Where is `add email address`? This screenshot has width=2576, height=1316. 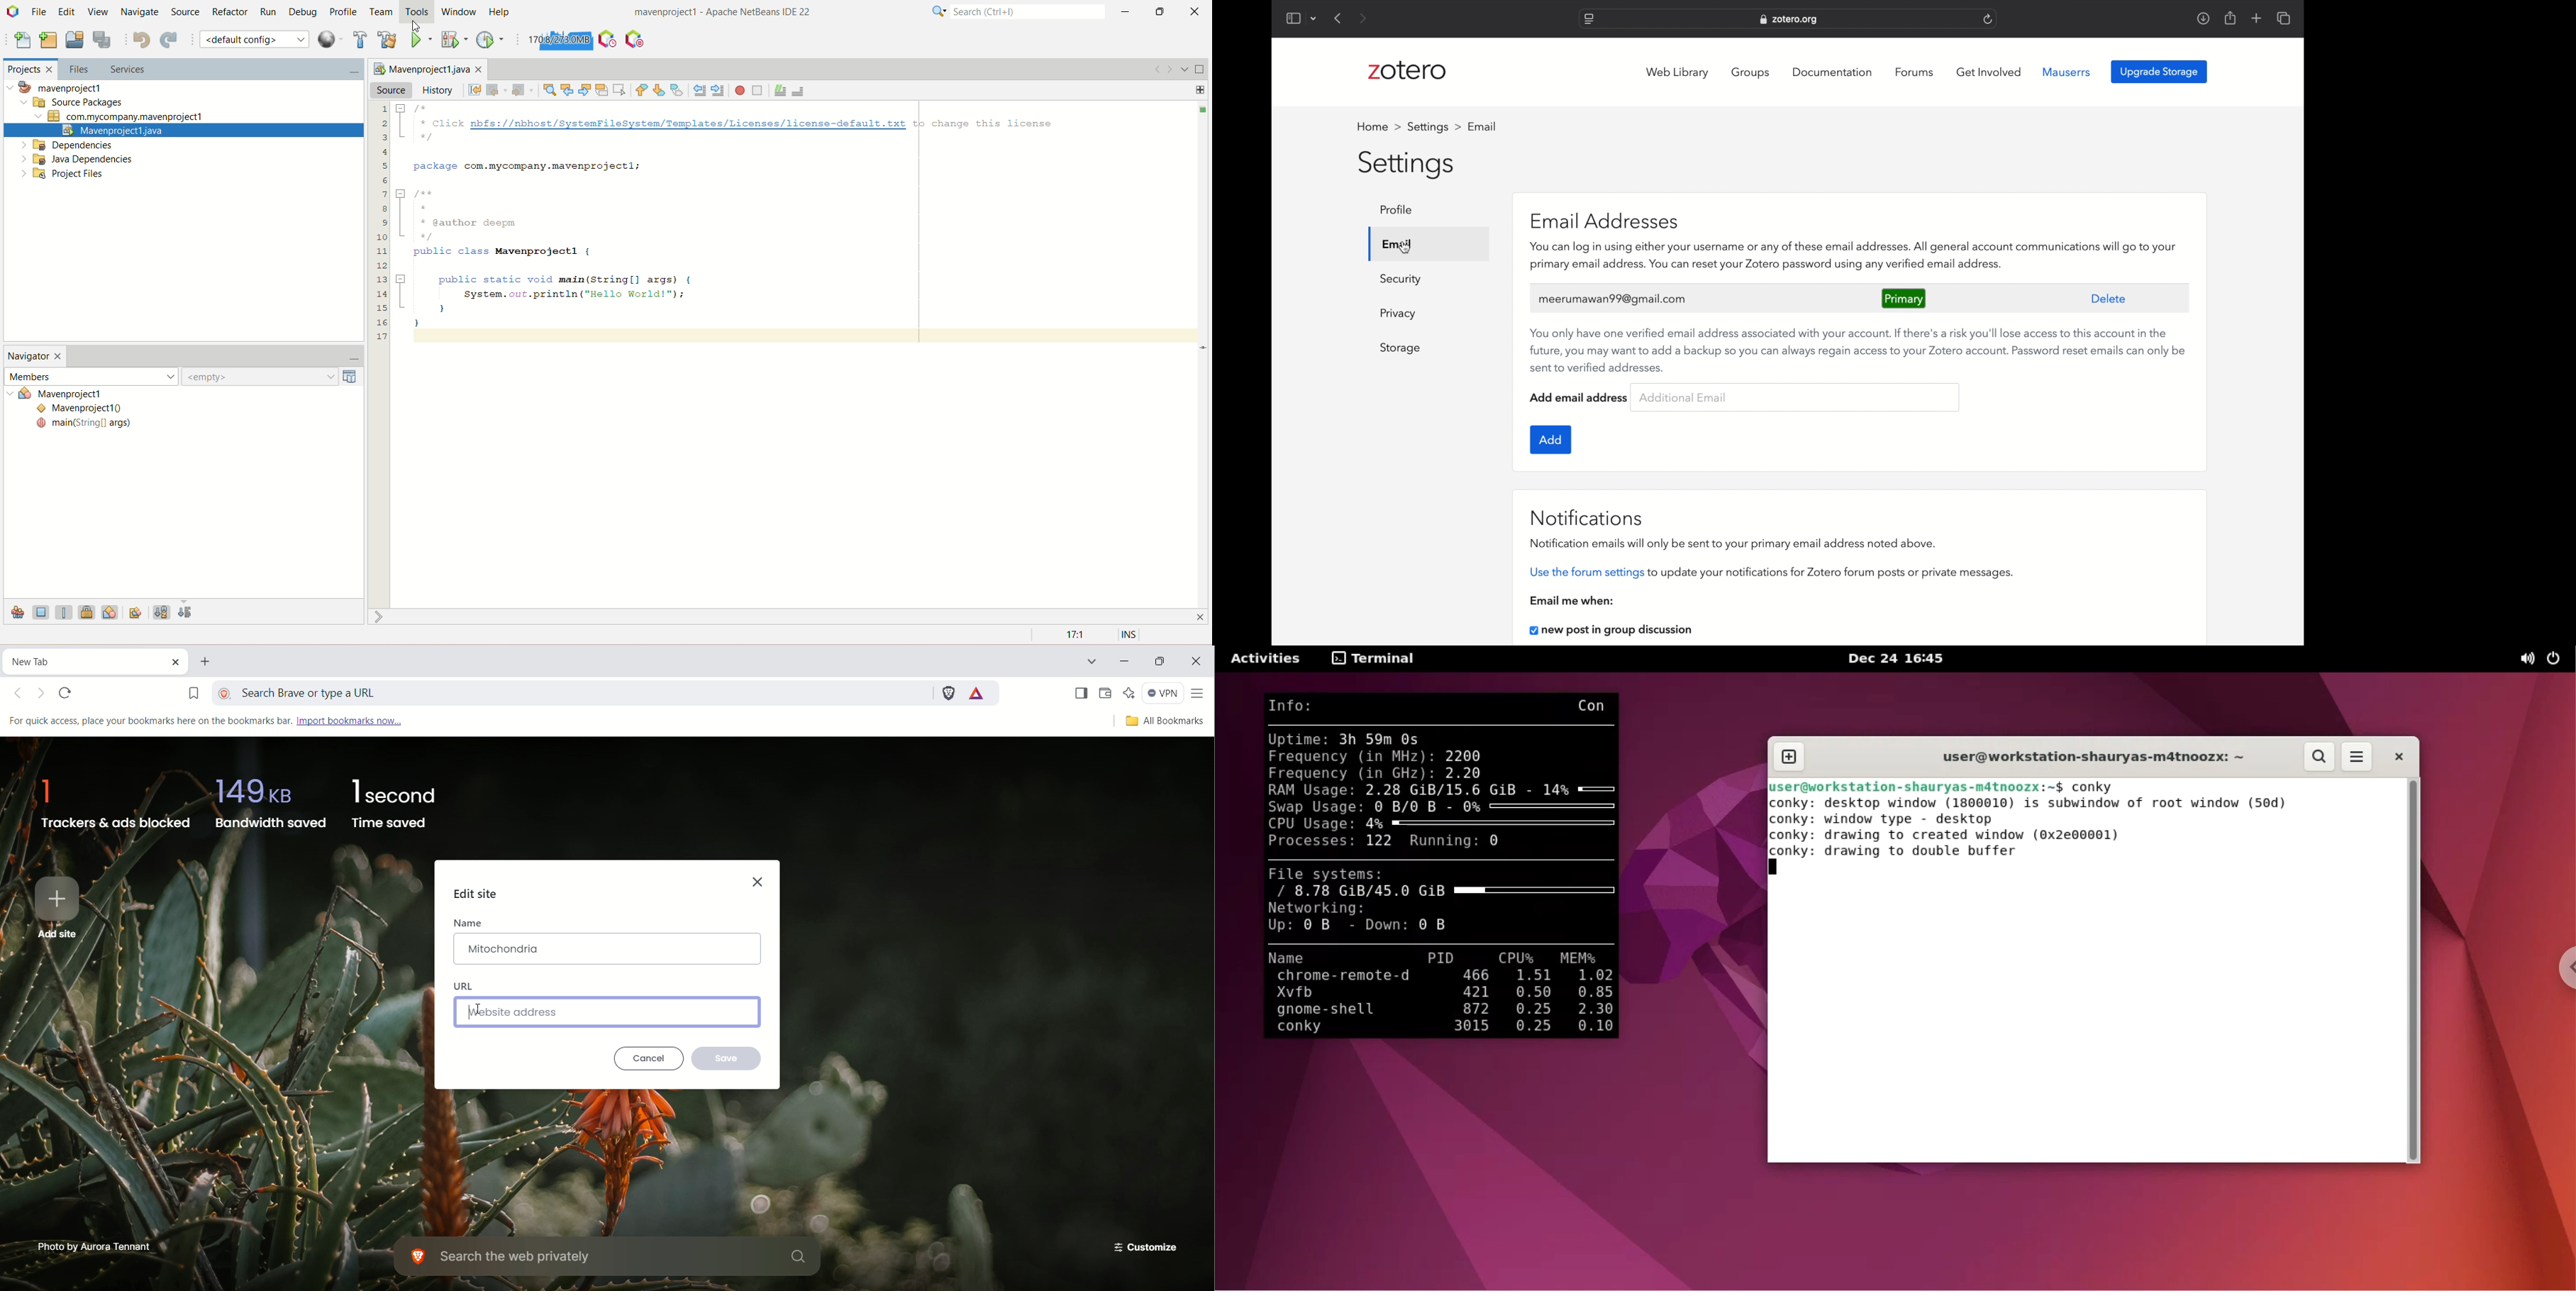 add email address is located at coordinates (1580, 399).